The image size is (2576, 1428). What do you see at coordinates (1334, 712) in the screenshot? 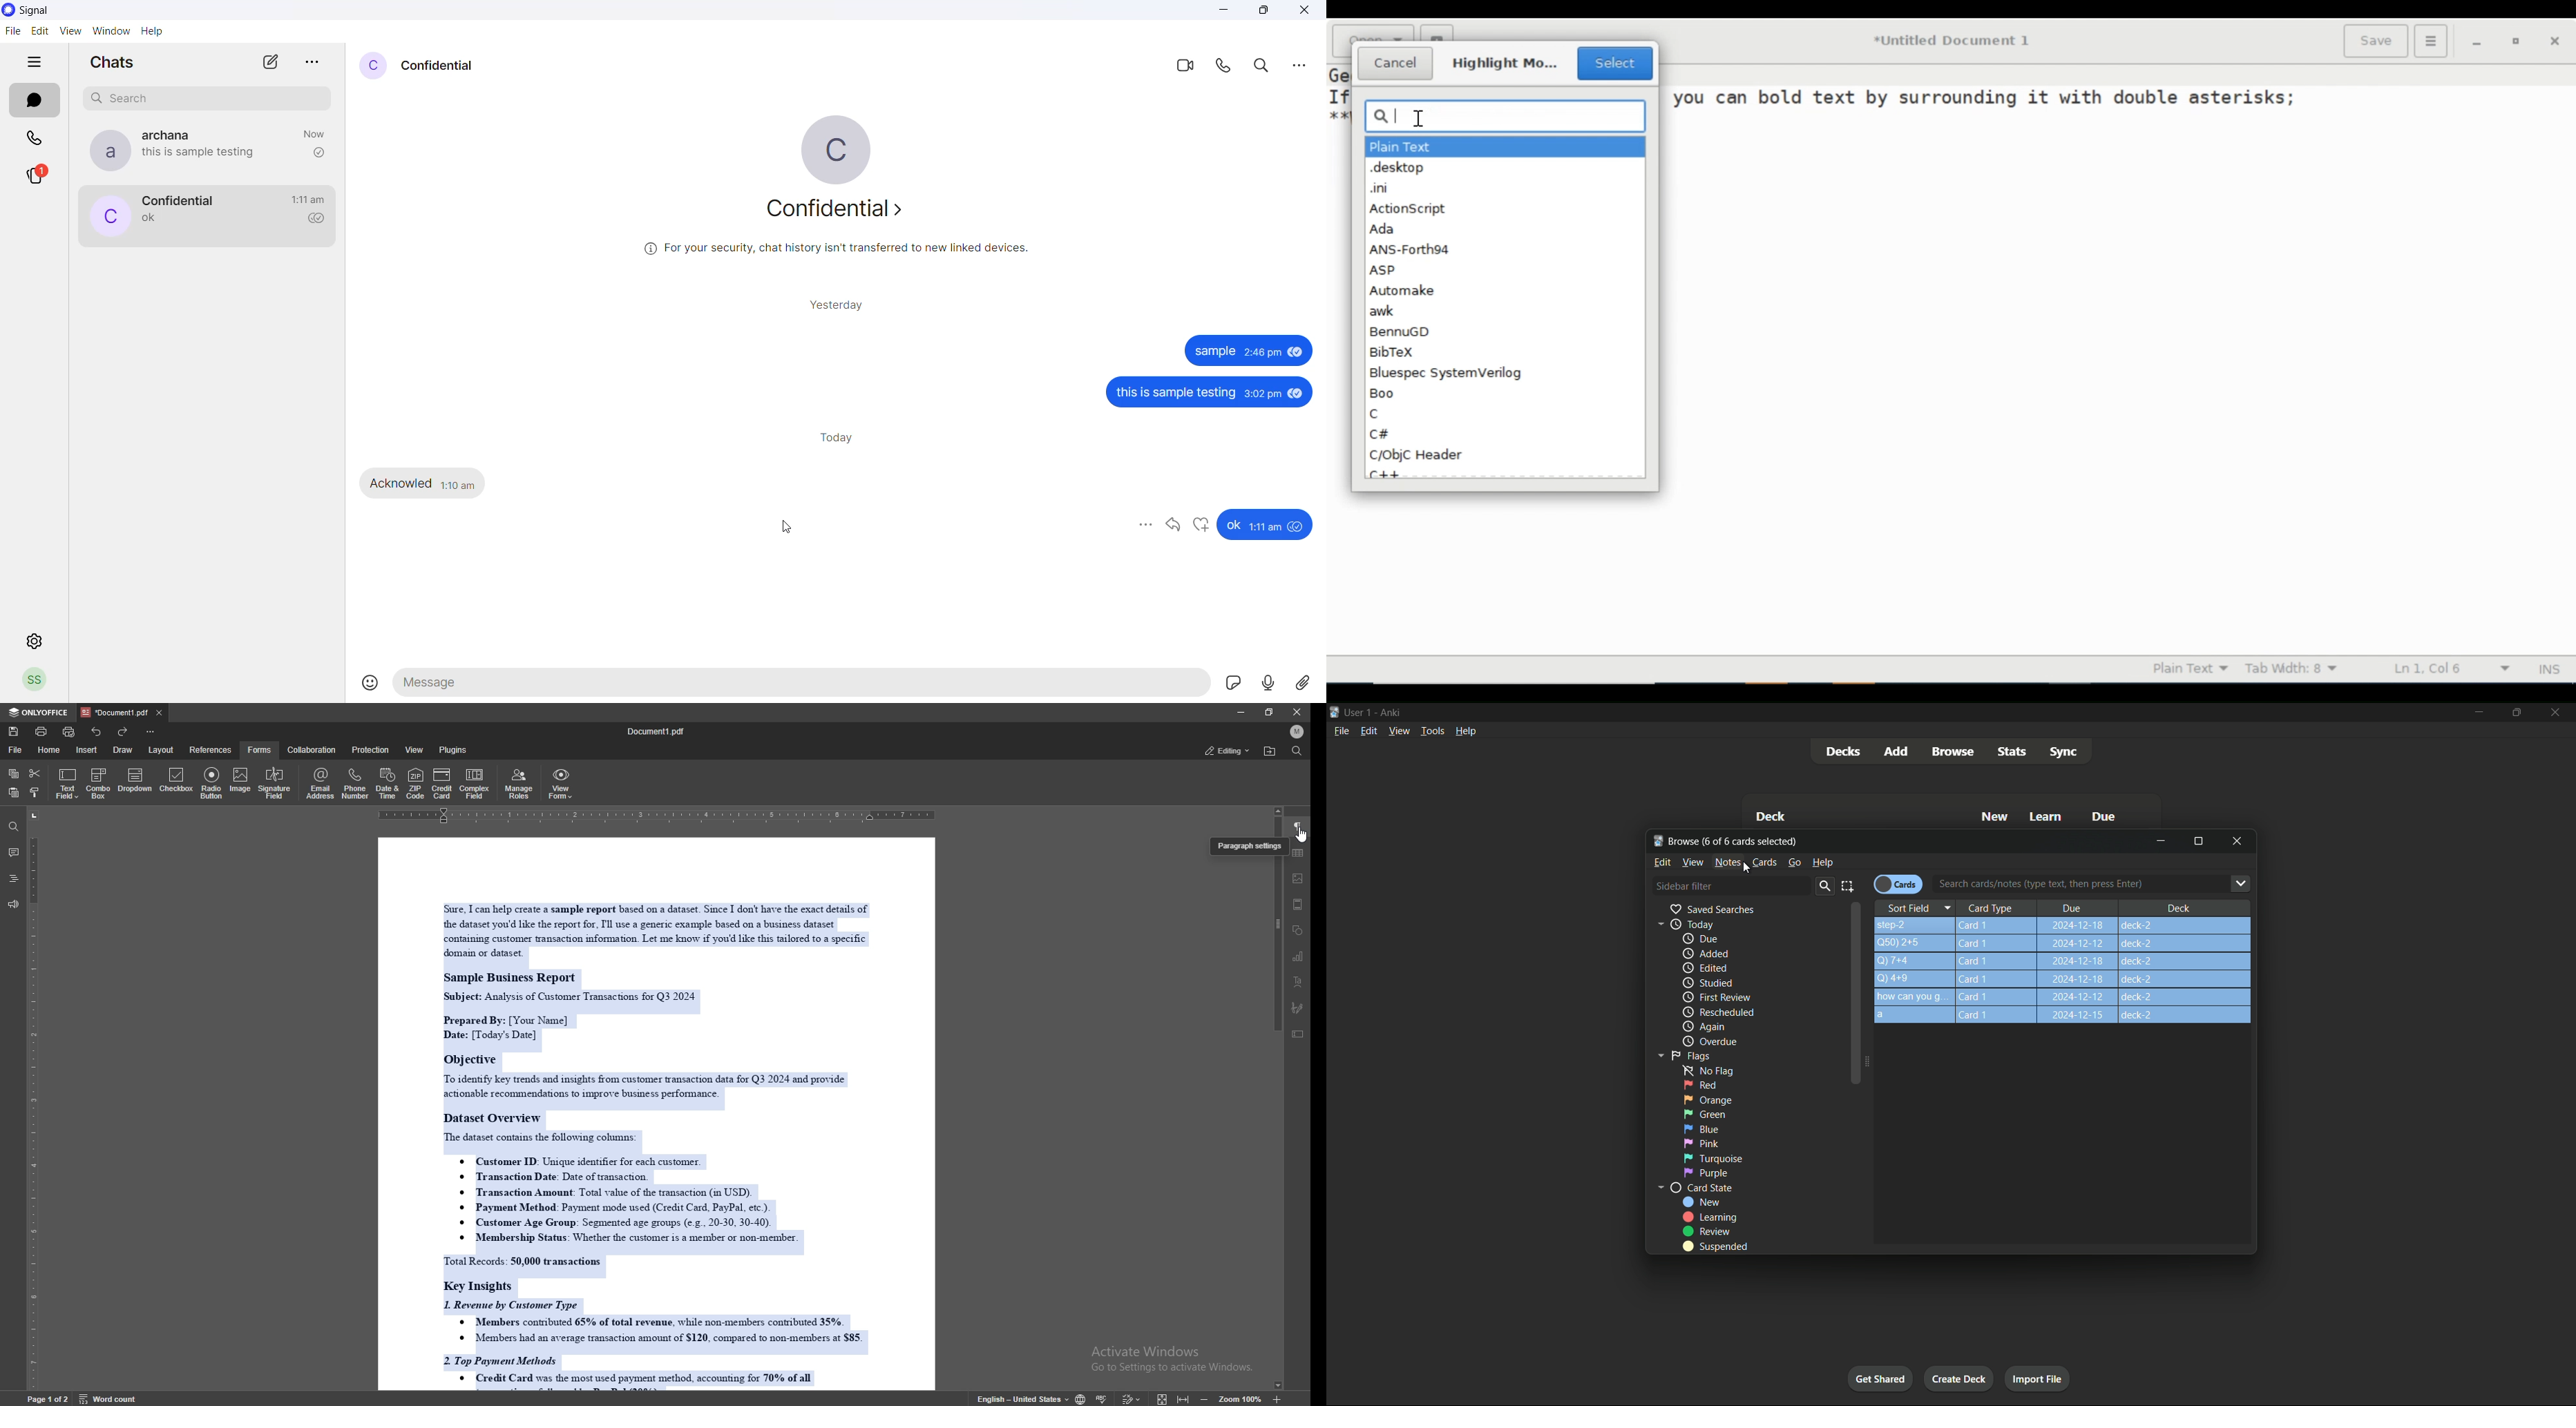
I see `App icon` at bounding box center [1334, 712].